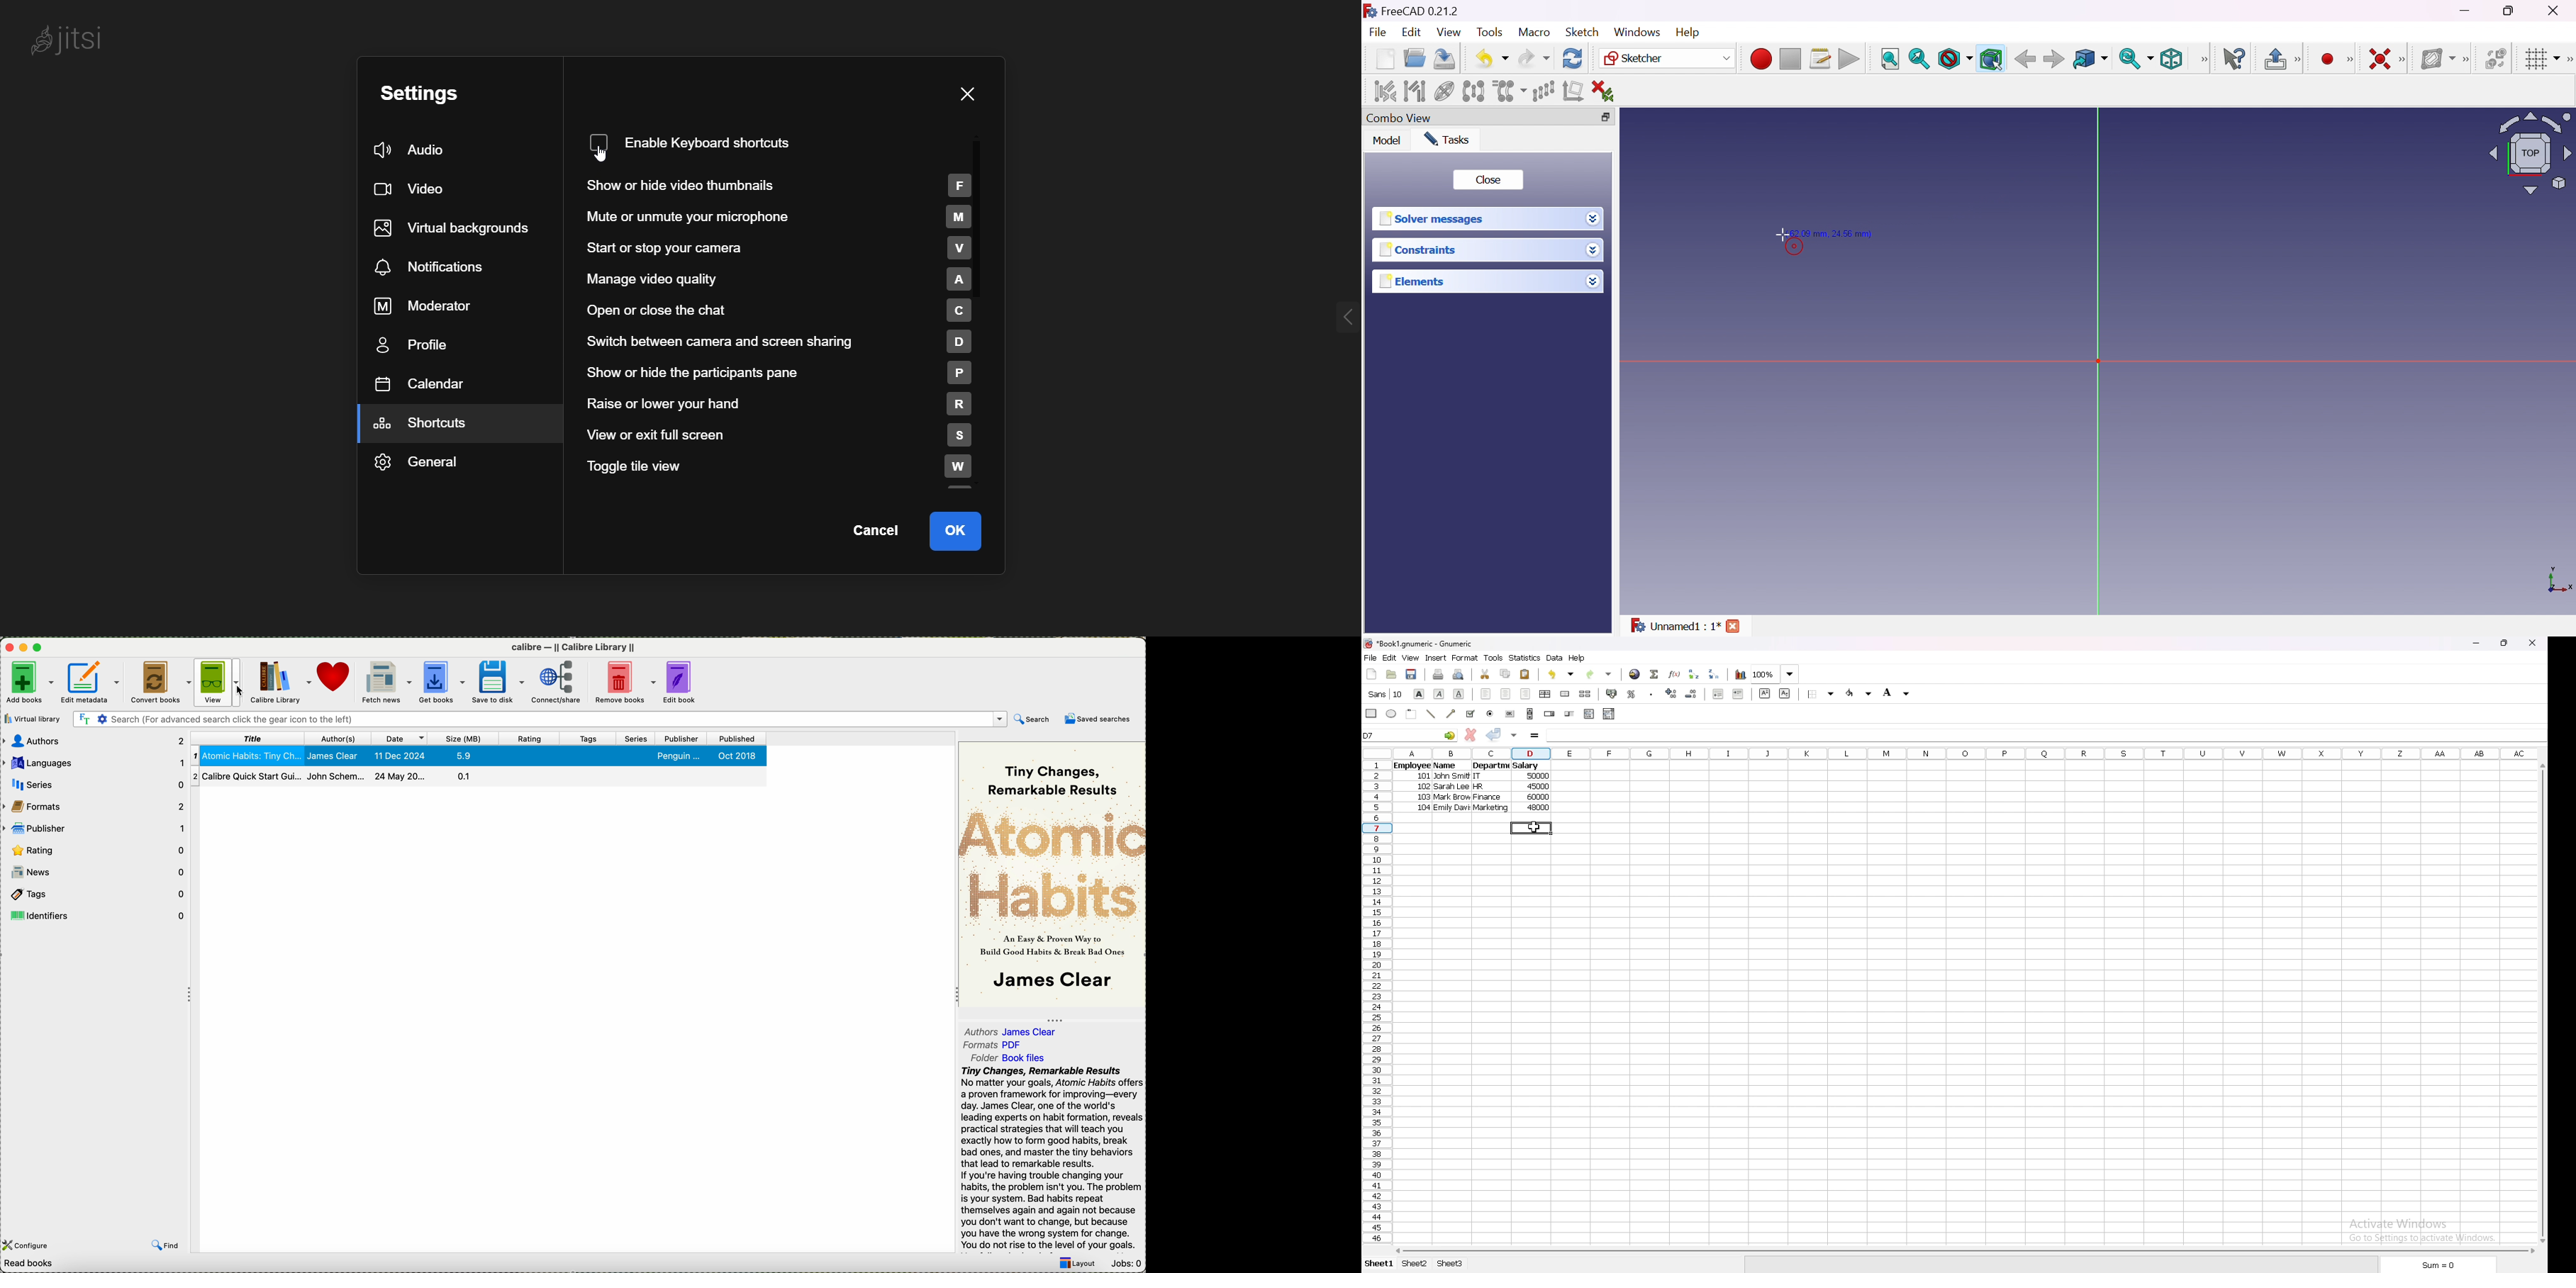  Describe the element at coordinates (1386, 140) in the screenshot. I see `Model` at that location.